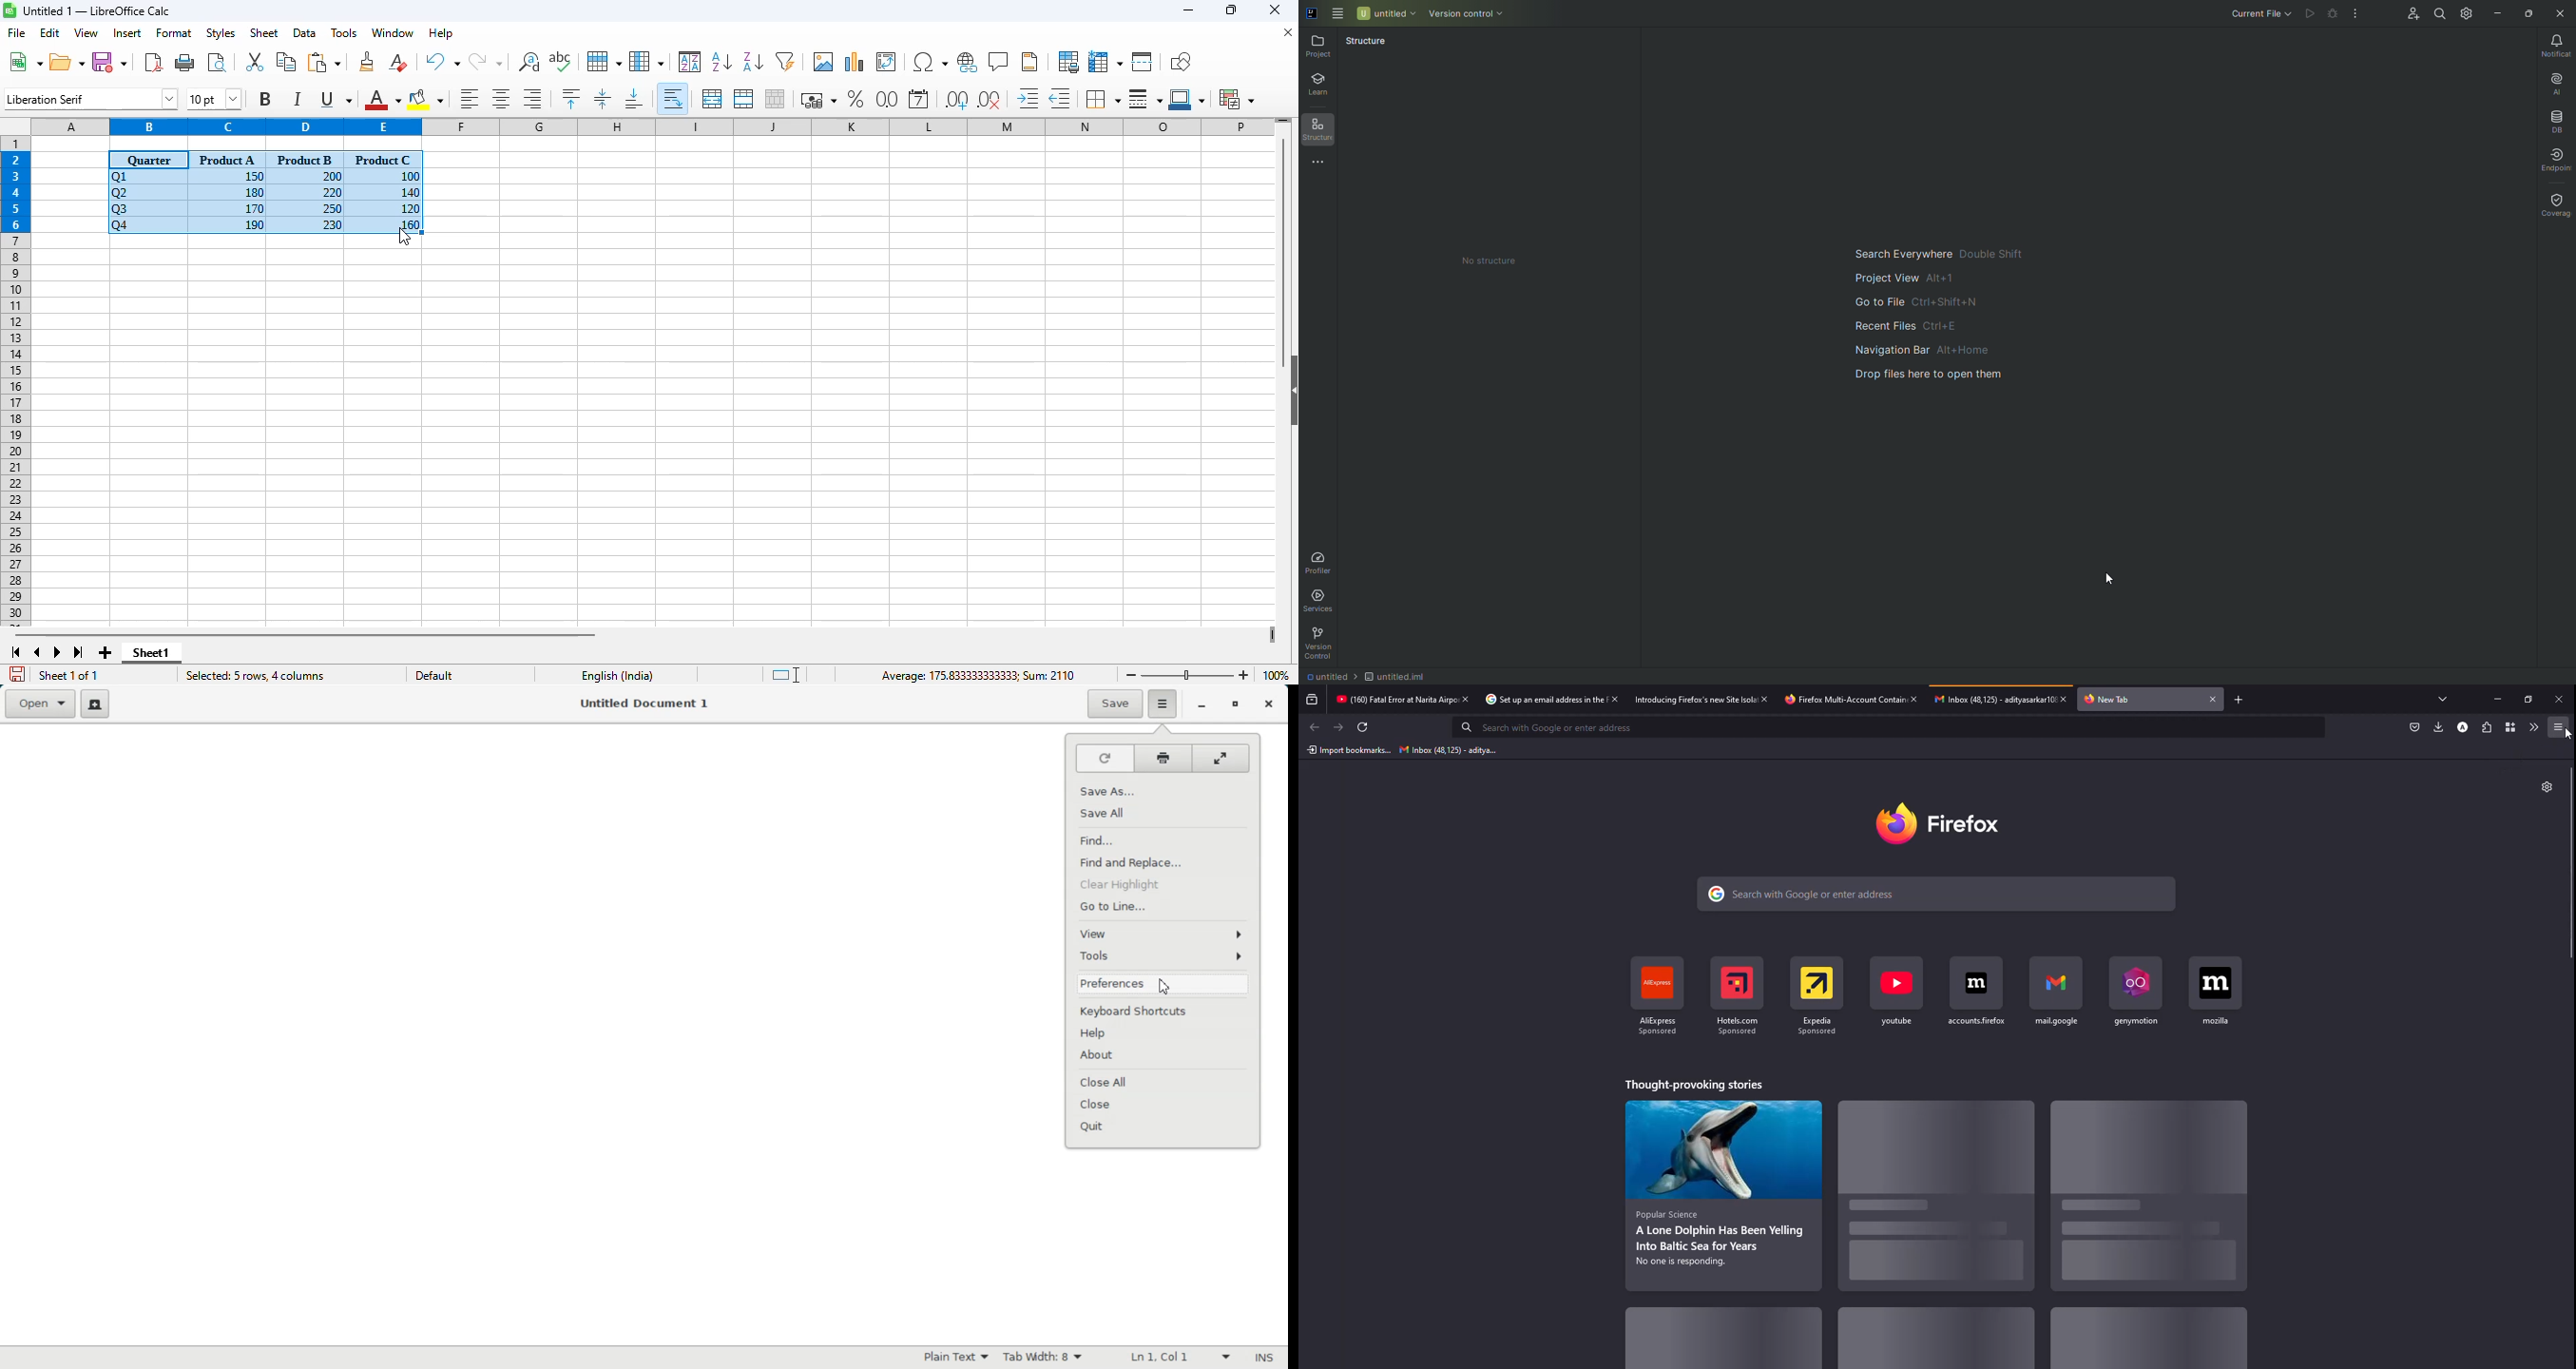 Image resolution: width=2576 pixels, height=1372 pixels. I want to click on Insert, so click(1263, 1358).